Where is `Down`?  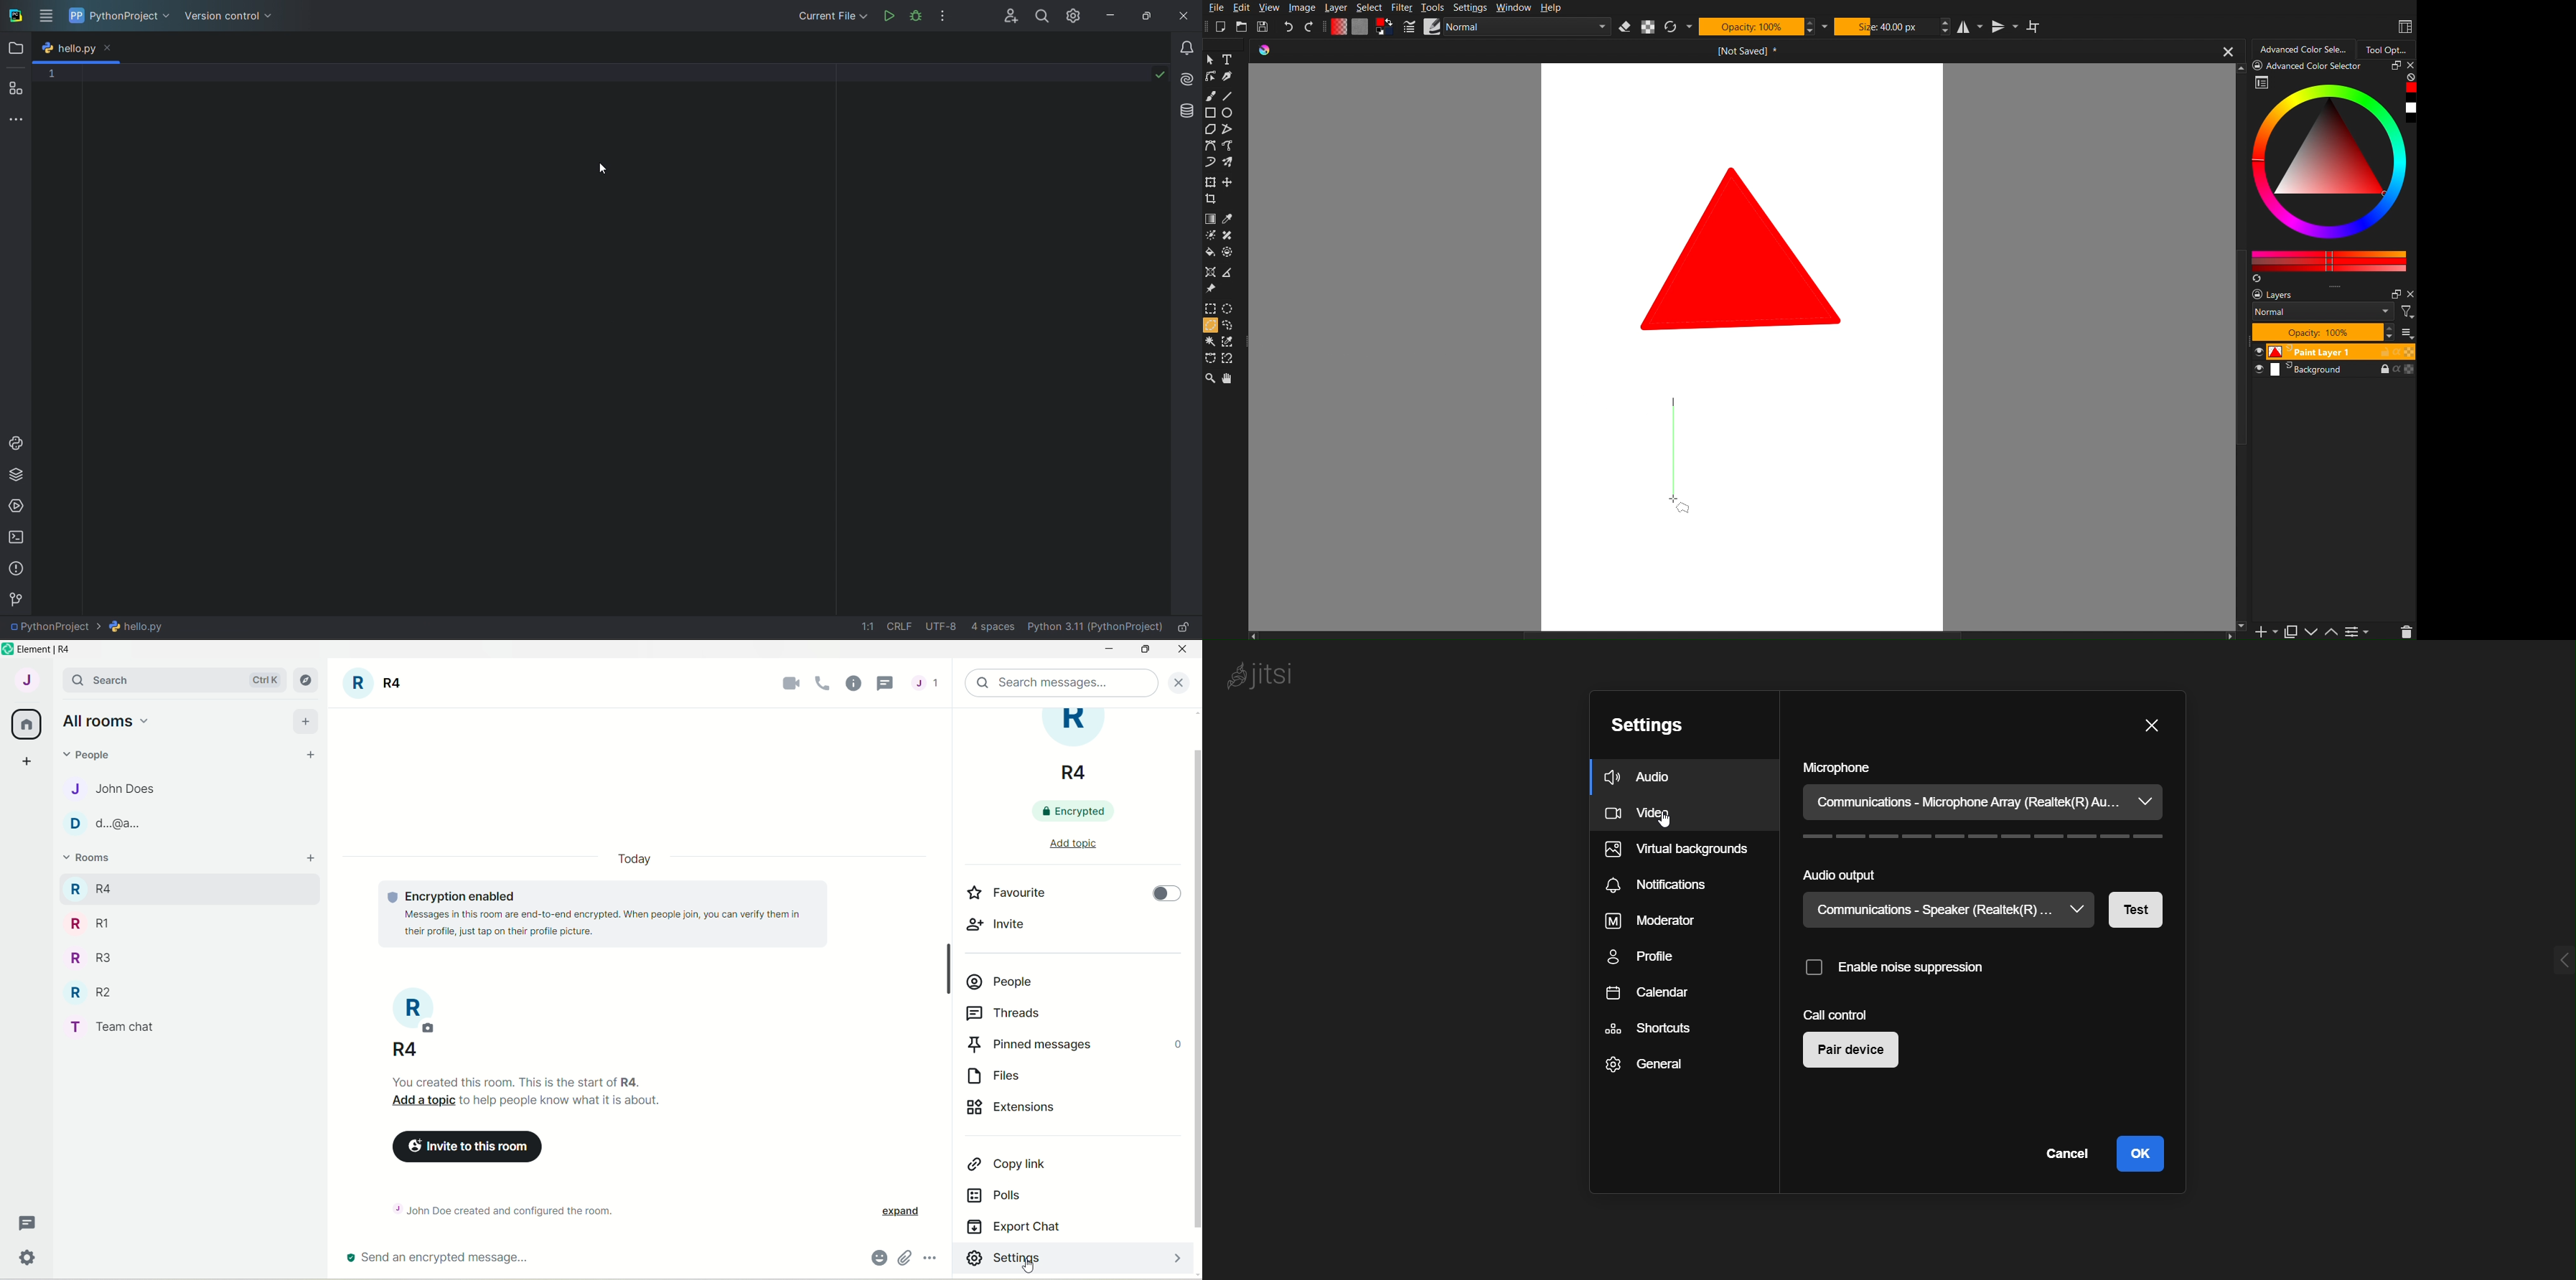
Down is located at coordinates (2312, 632).